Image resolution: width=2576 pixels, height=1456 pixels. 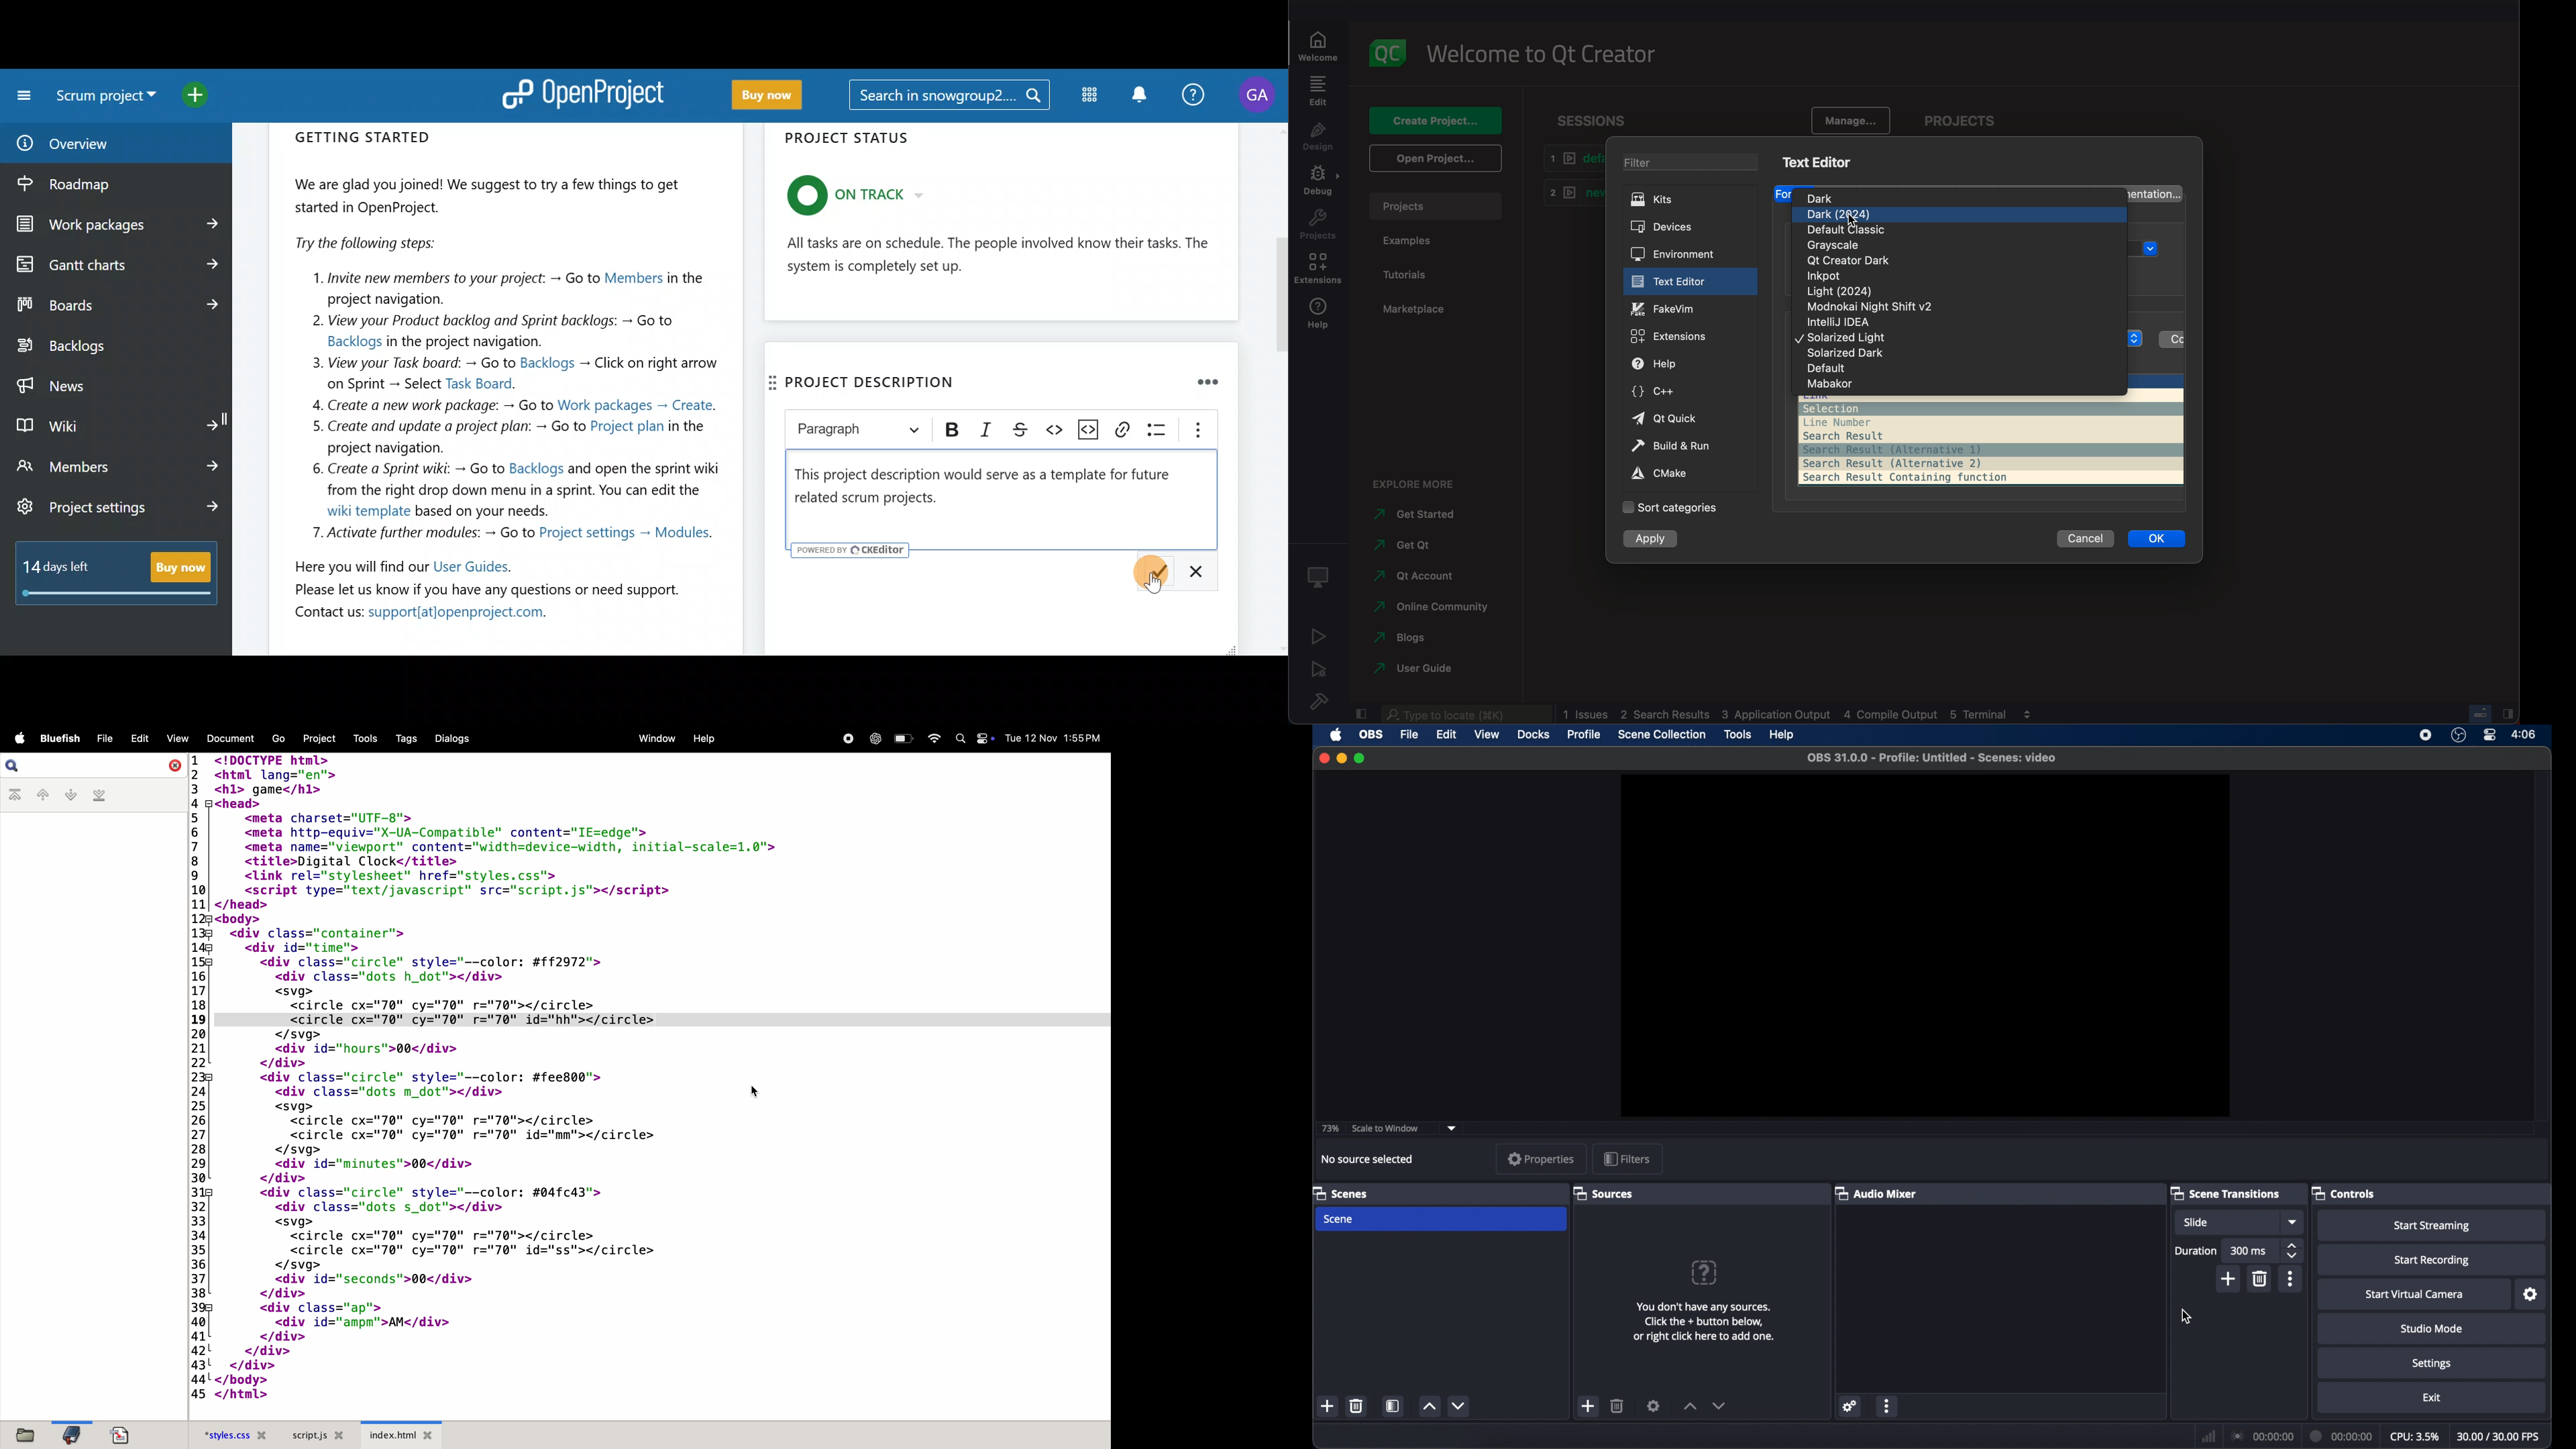 I want to click on fakevim, so click(x=1690, y=308).